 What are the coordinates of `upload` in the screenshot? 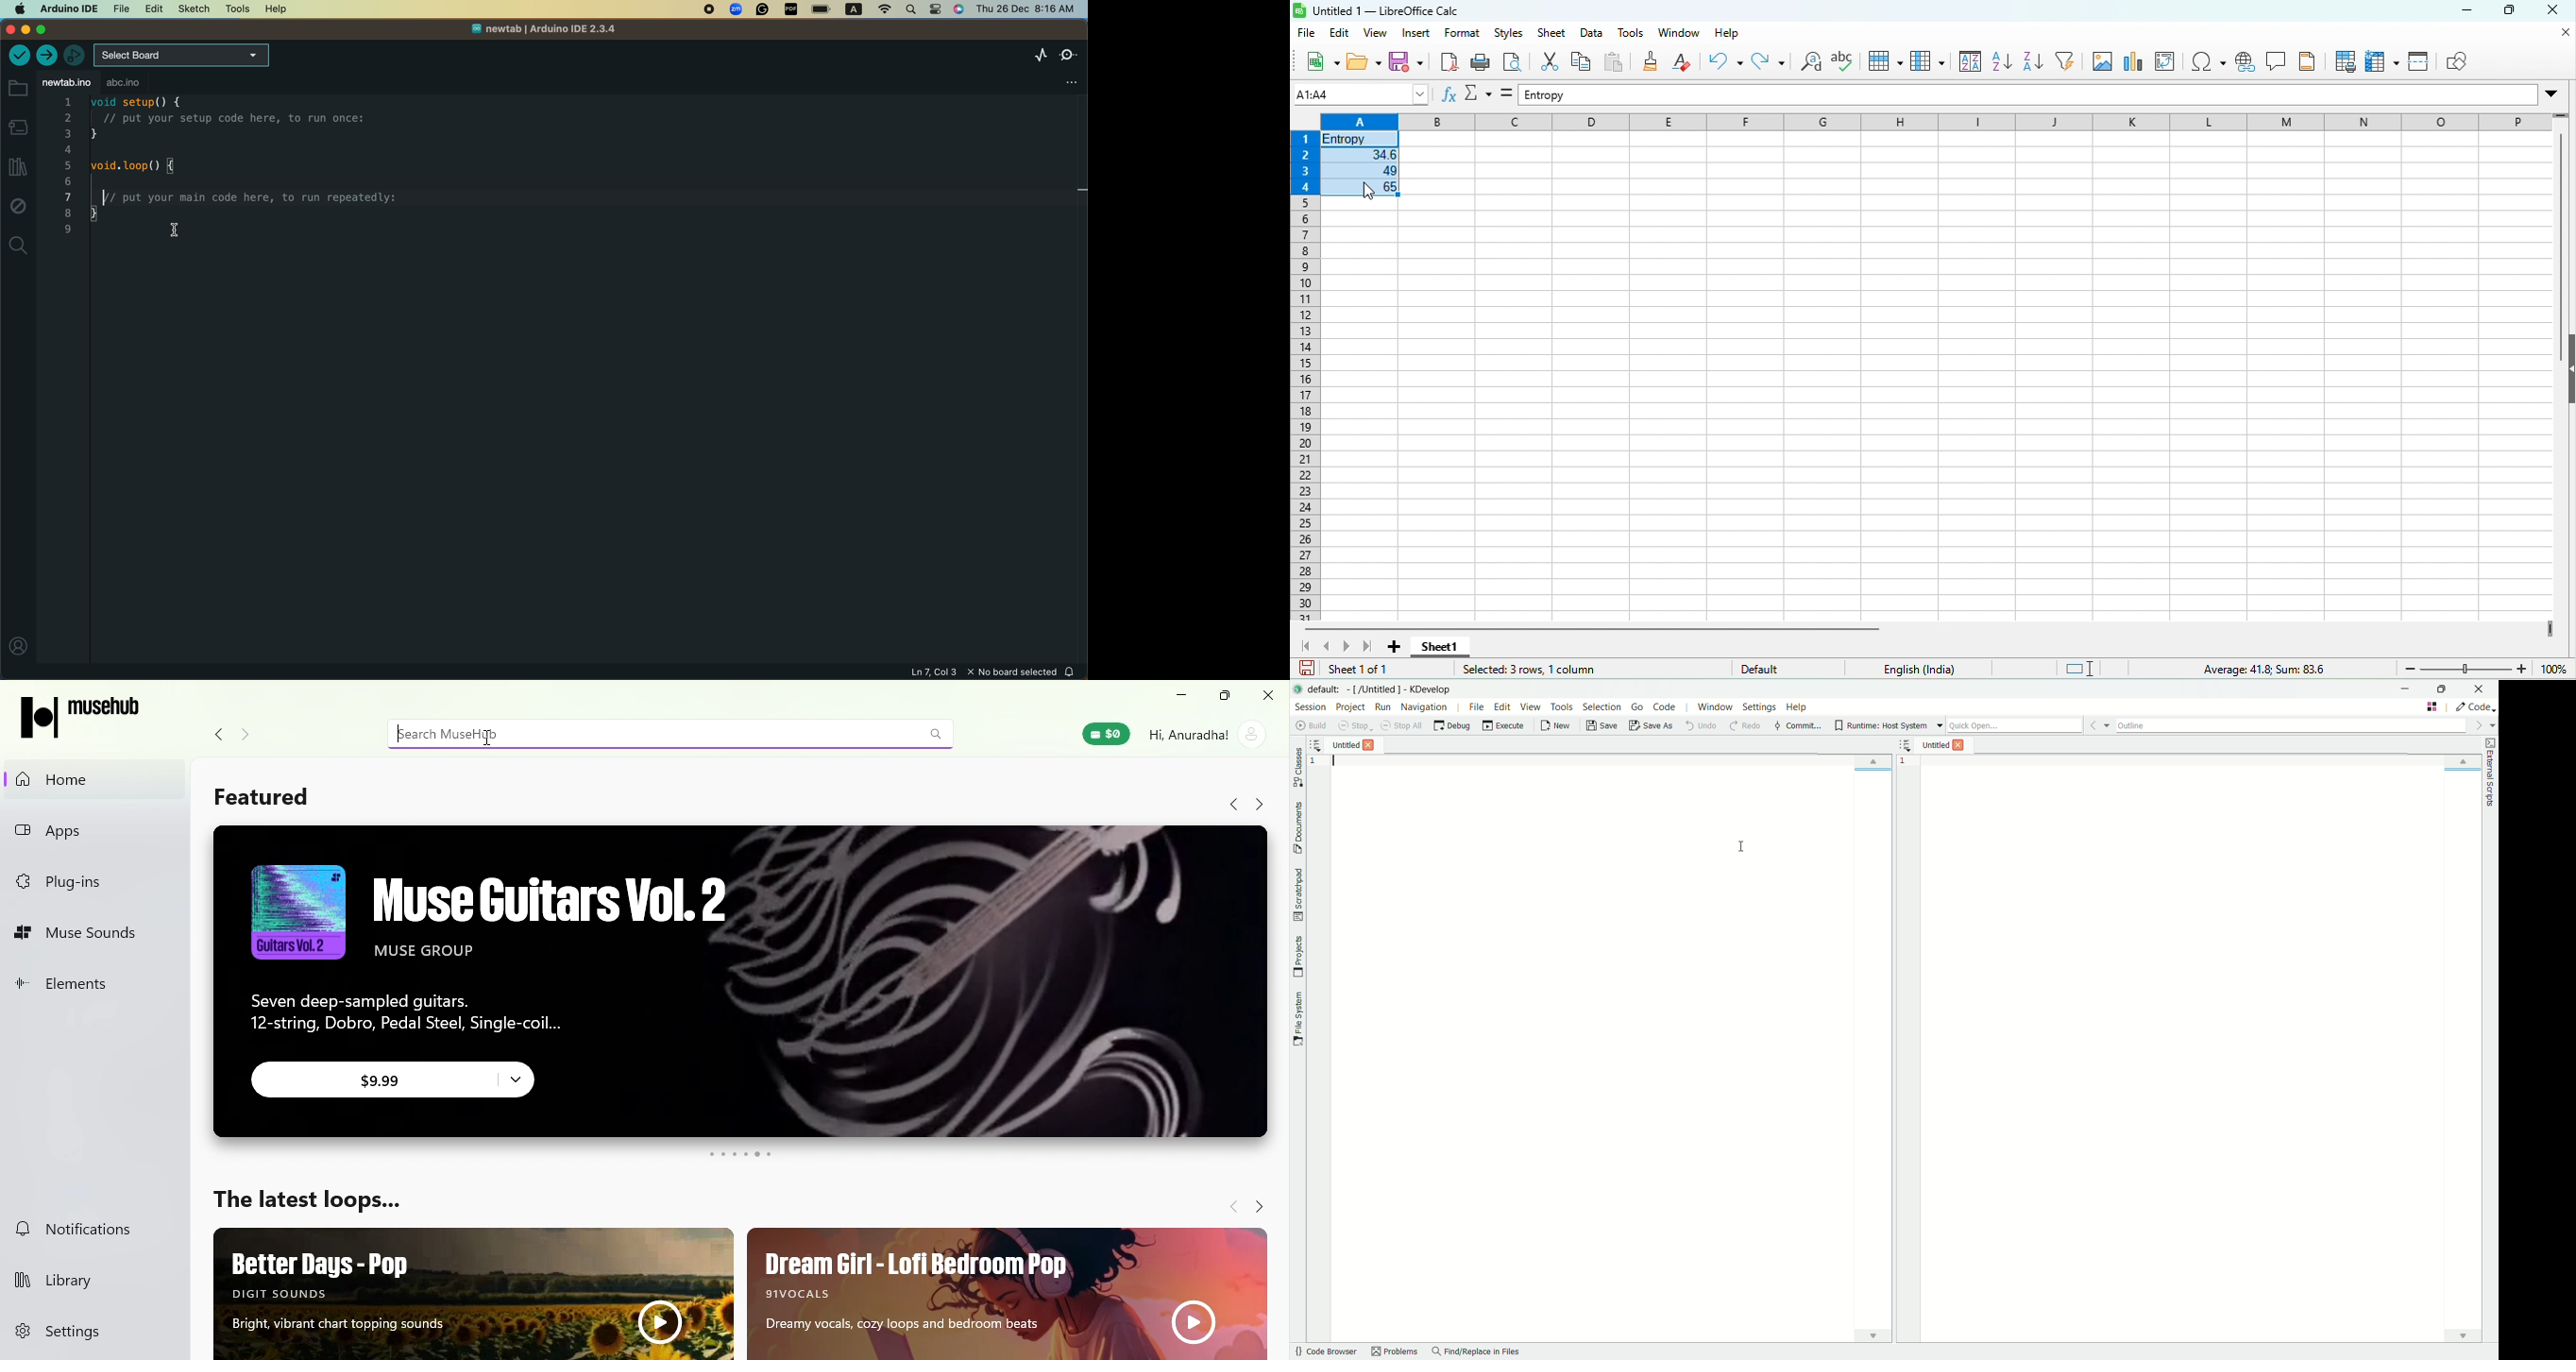 It's located at (48, 55).